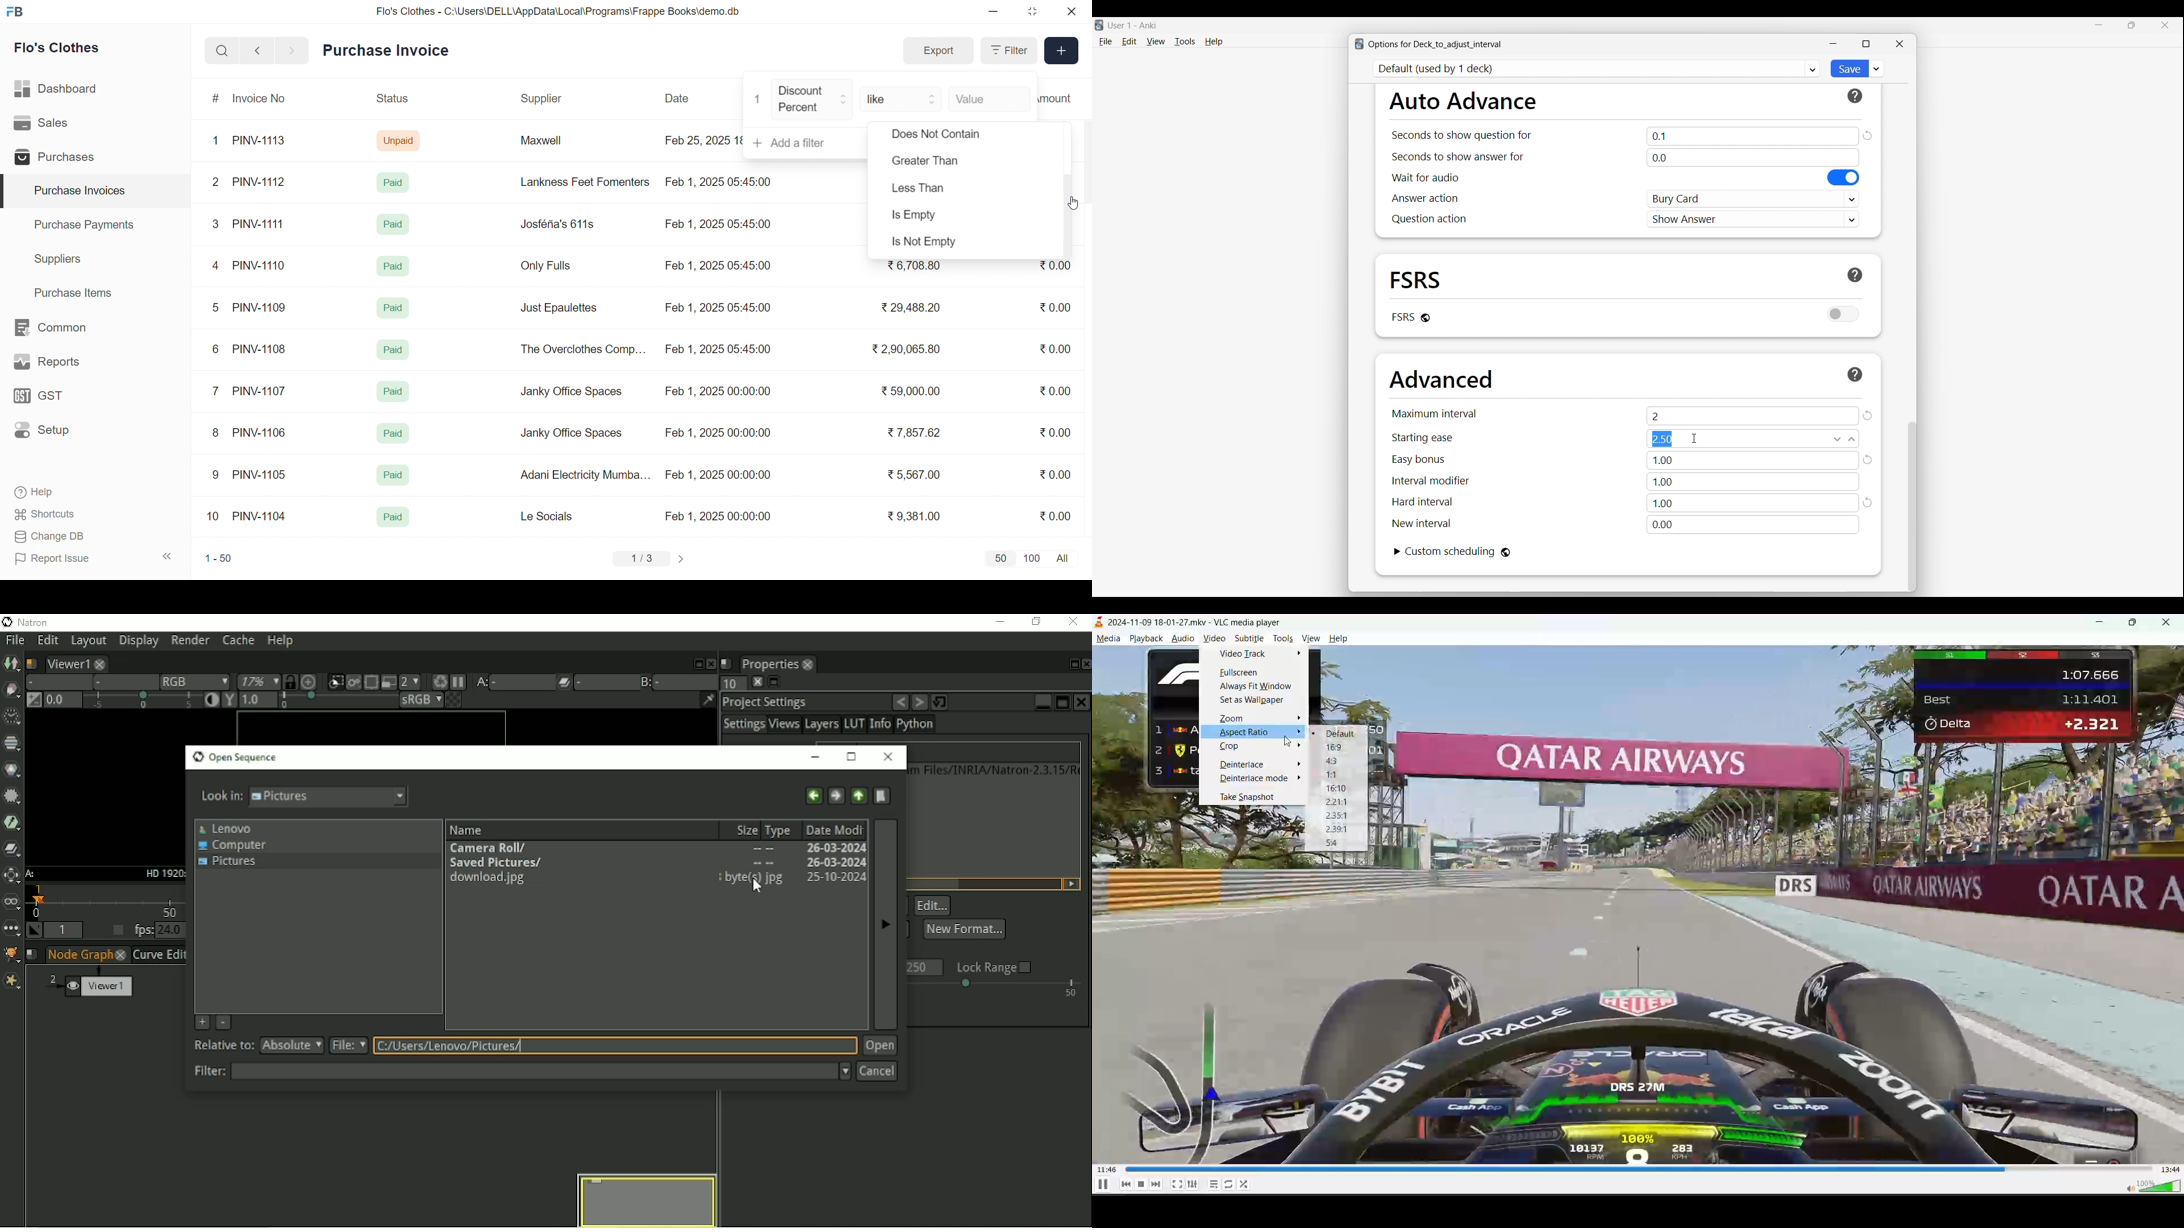 The image size is (2184, 1232). I want to click on ₹6,708.80, so click(913, 266).